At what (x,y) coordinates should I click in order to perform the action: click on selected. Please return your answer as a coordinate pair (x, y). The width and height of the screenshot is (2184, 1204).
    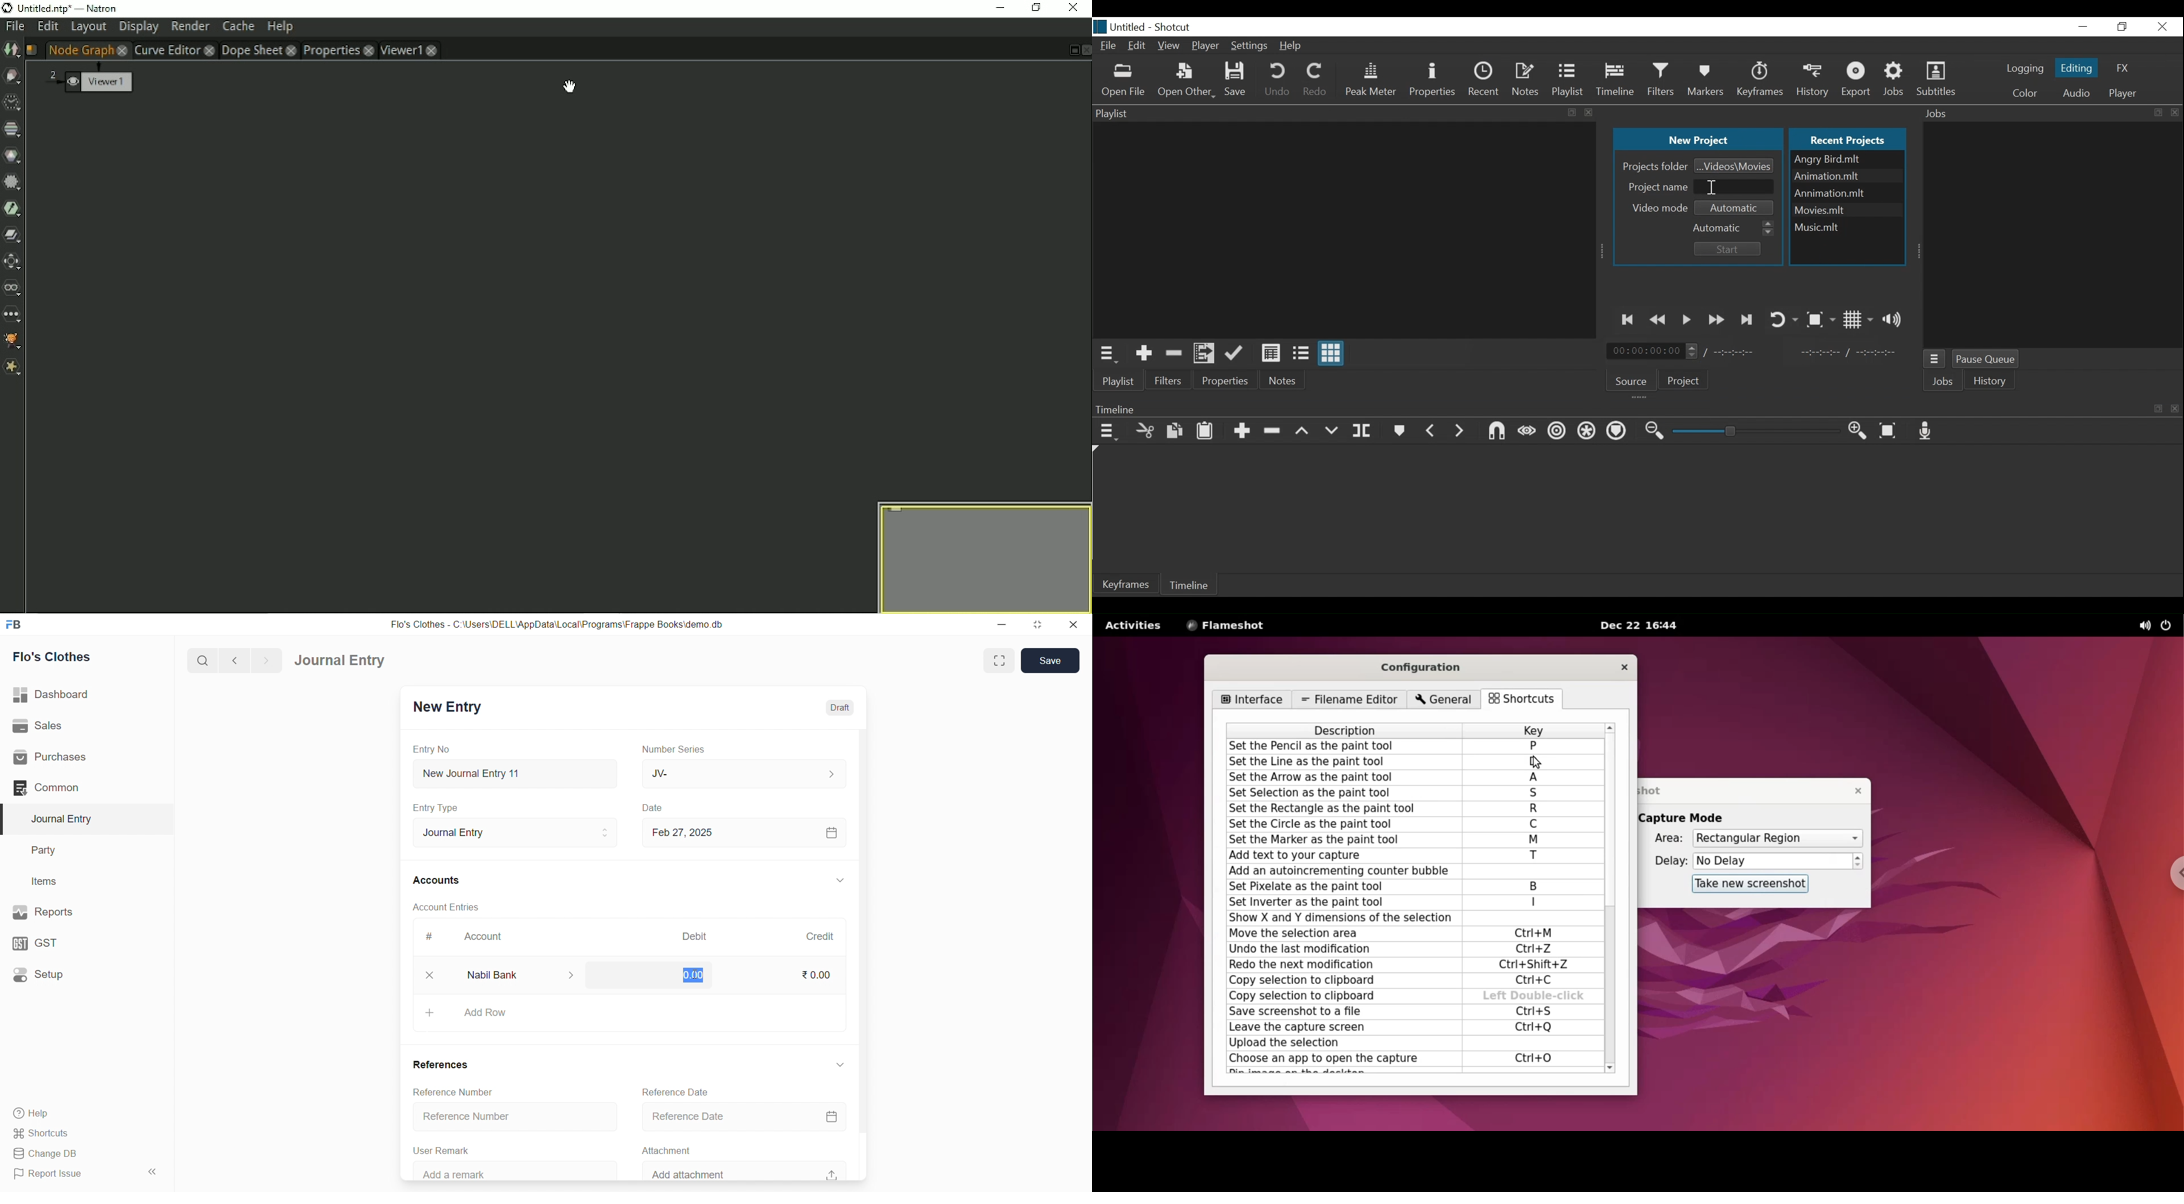
    Looking at the image, I should click on (7, 819).